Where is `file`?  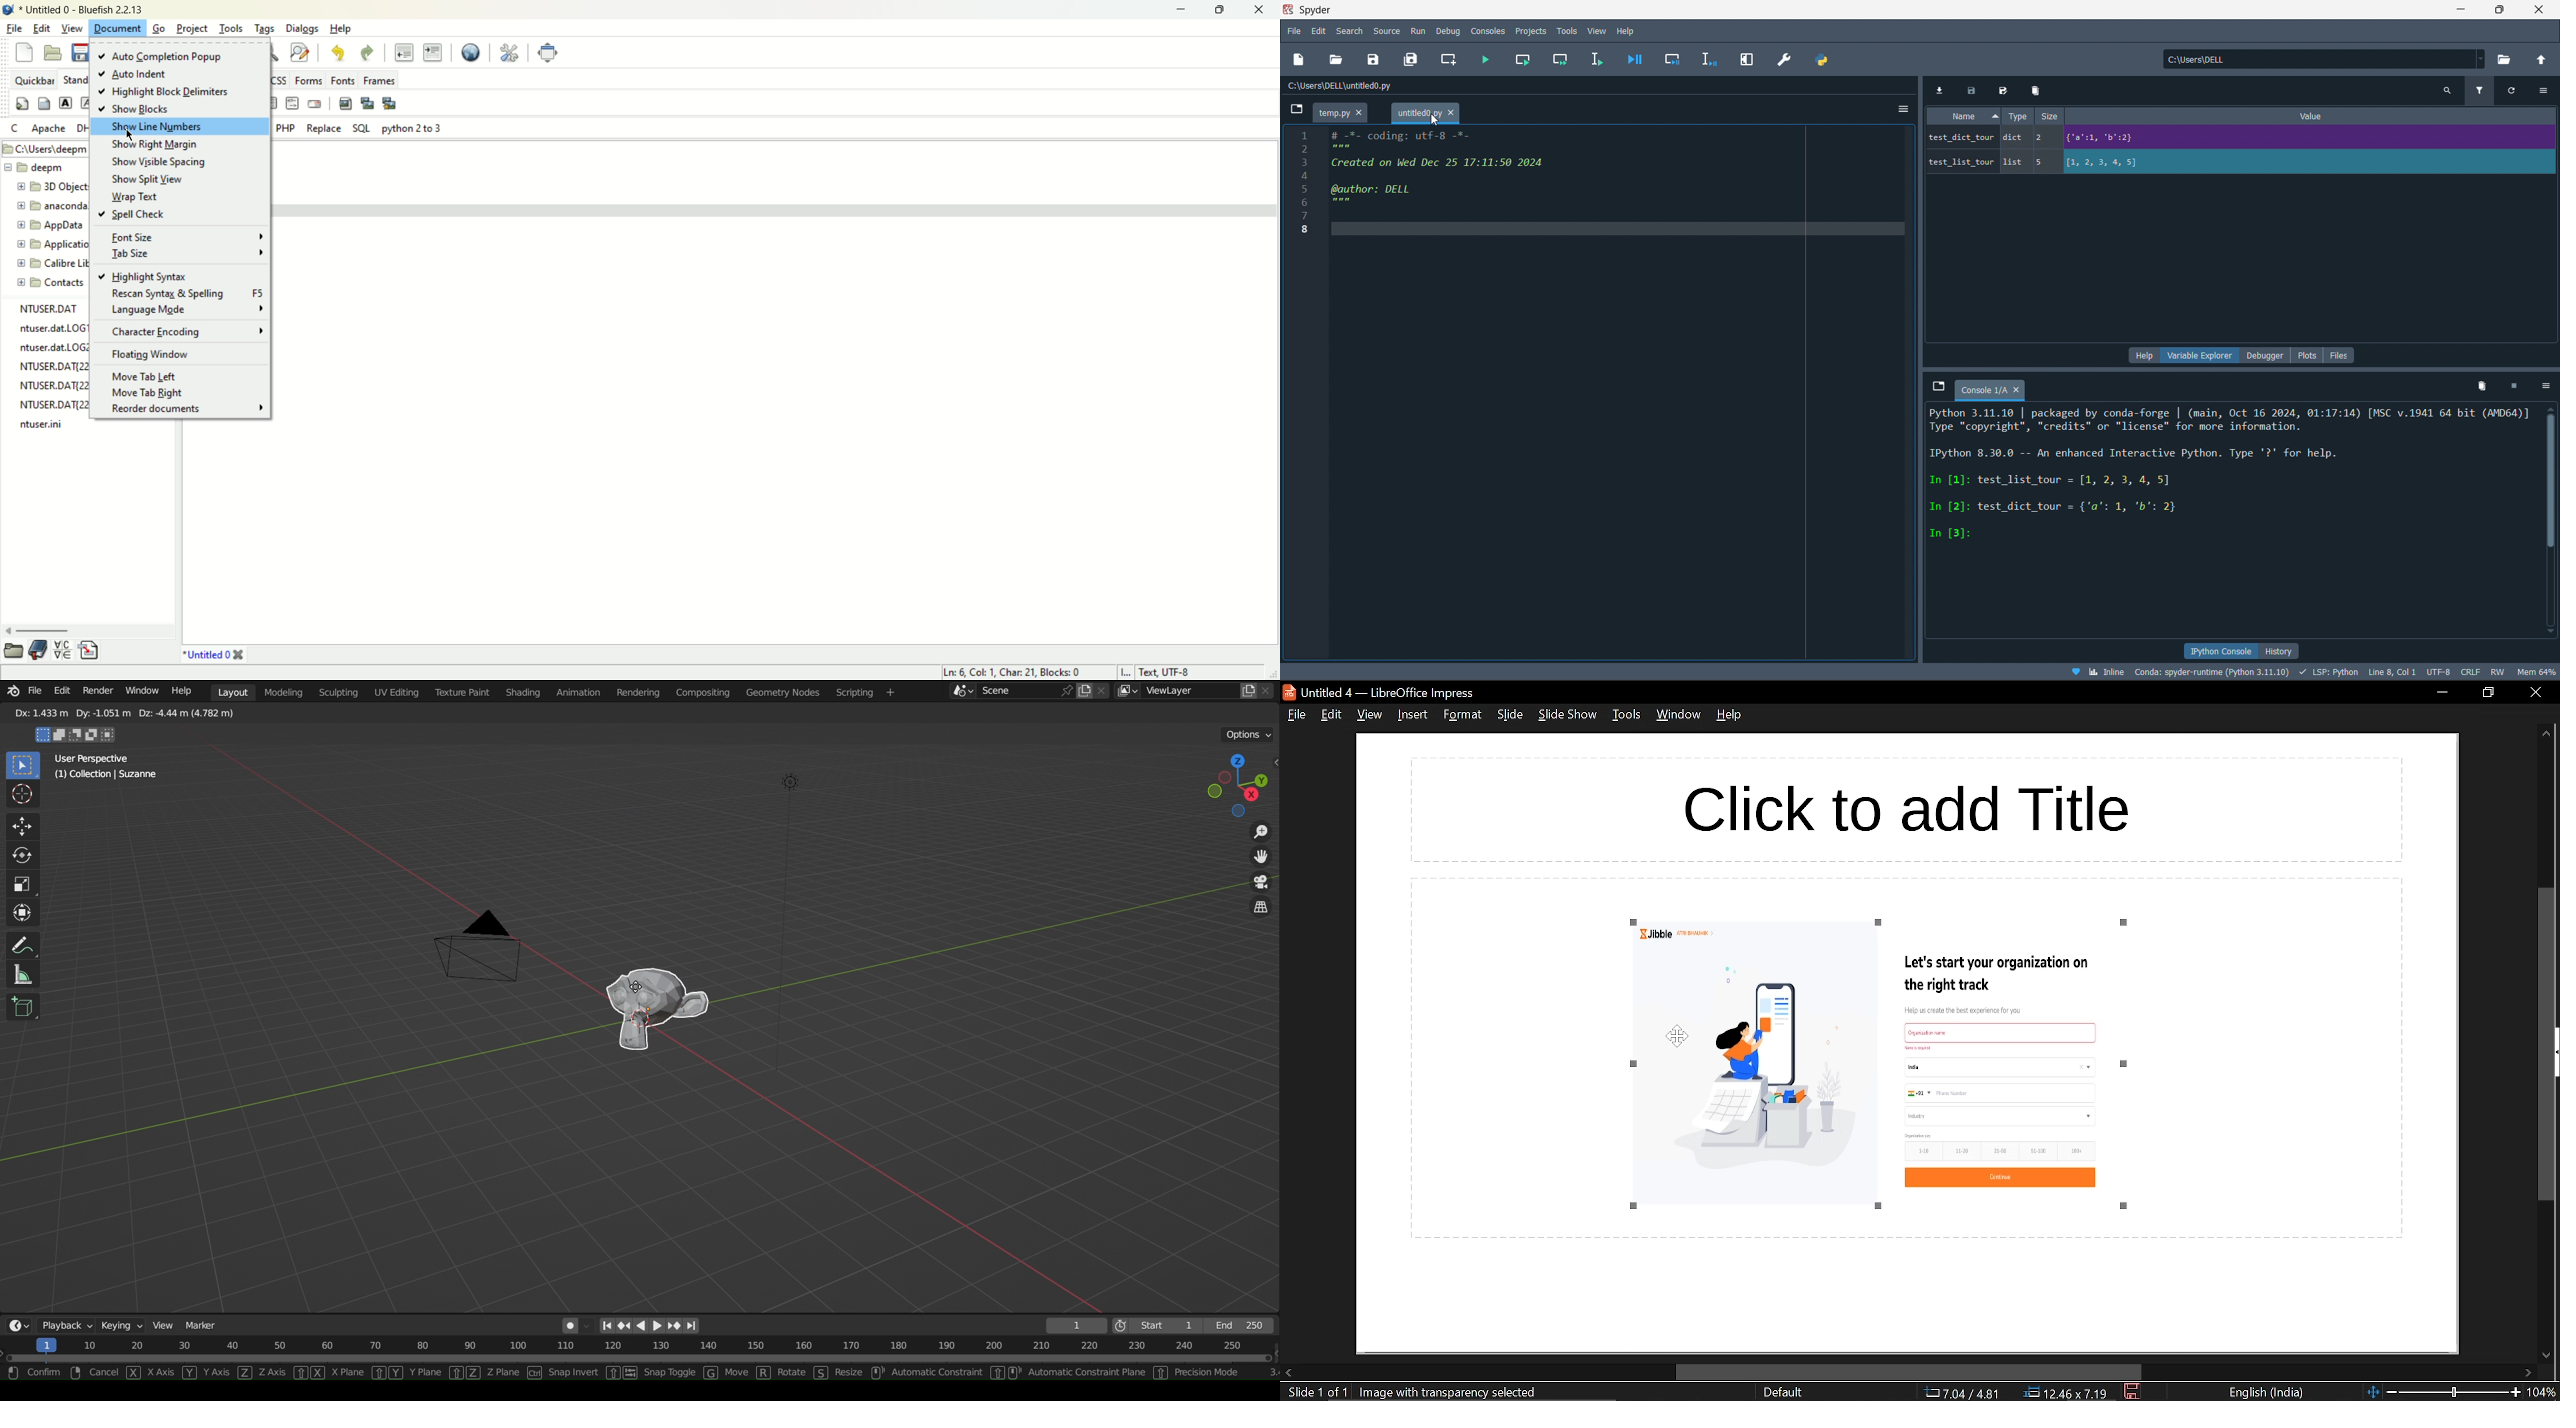 file is located at coordinates (1293, 32).